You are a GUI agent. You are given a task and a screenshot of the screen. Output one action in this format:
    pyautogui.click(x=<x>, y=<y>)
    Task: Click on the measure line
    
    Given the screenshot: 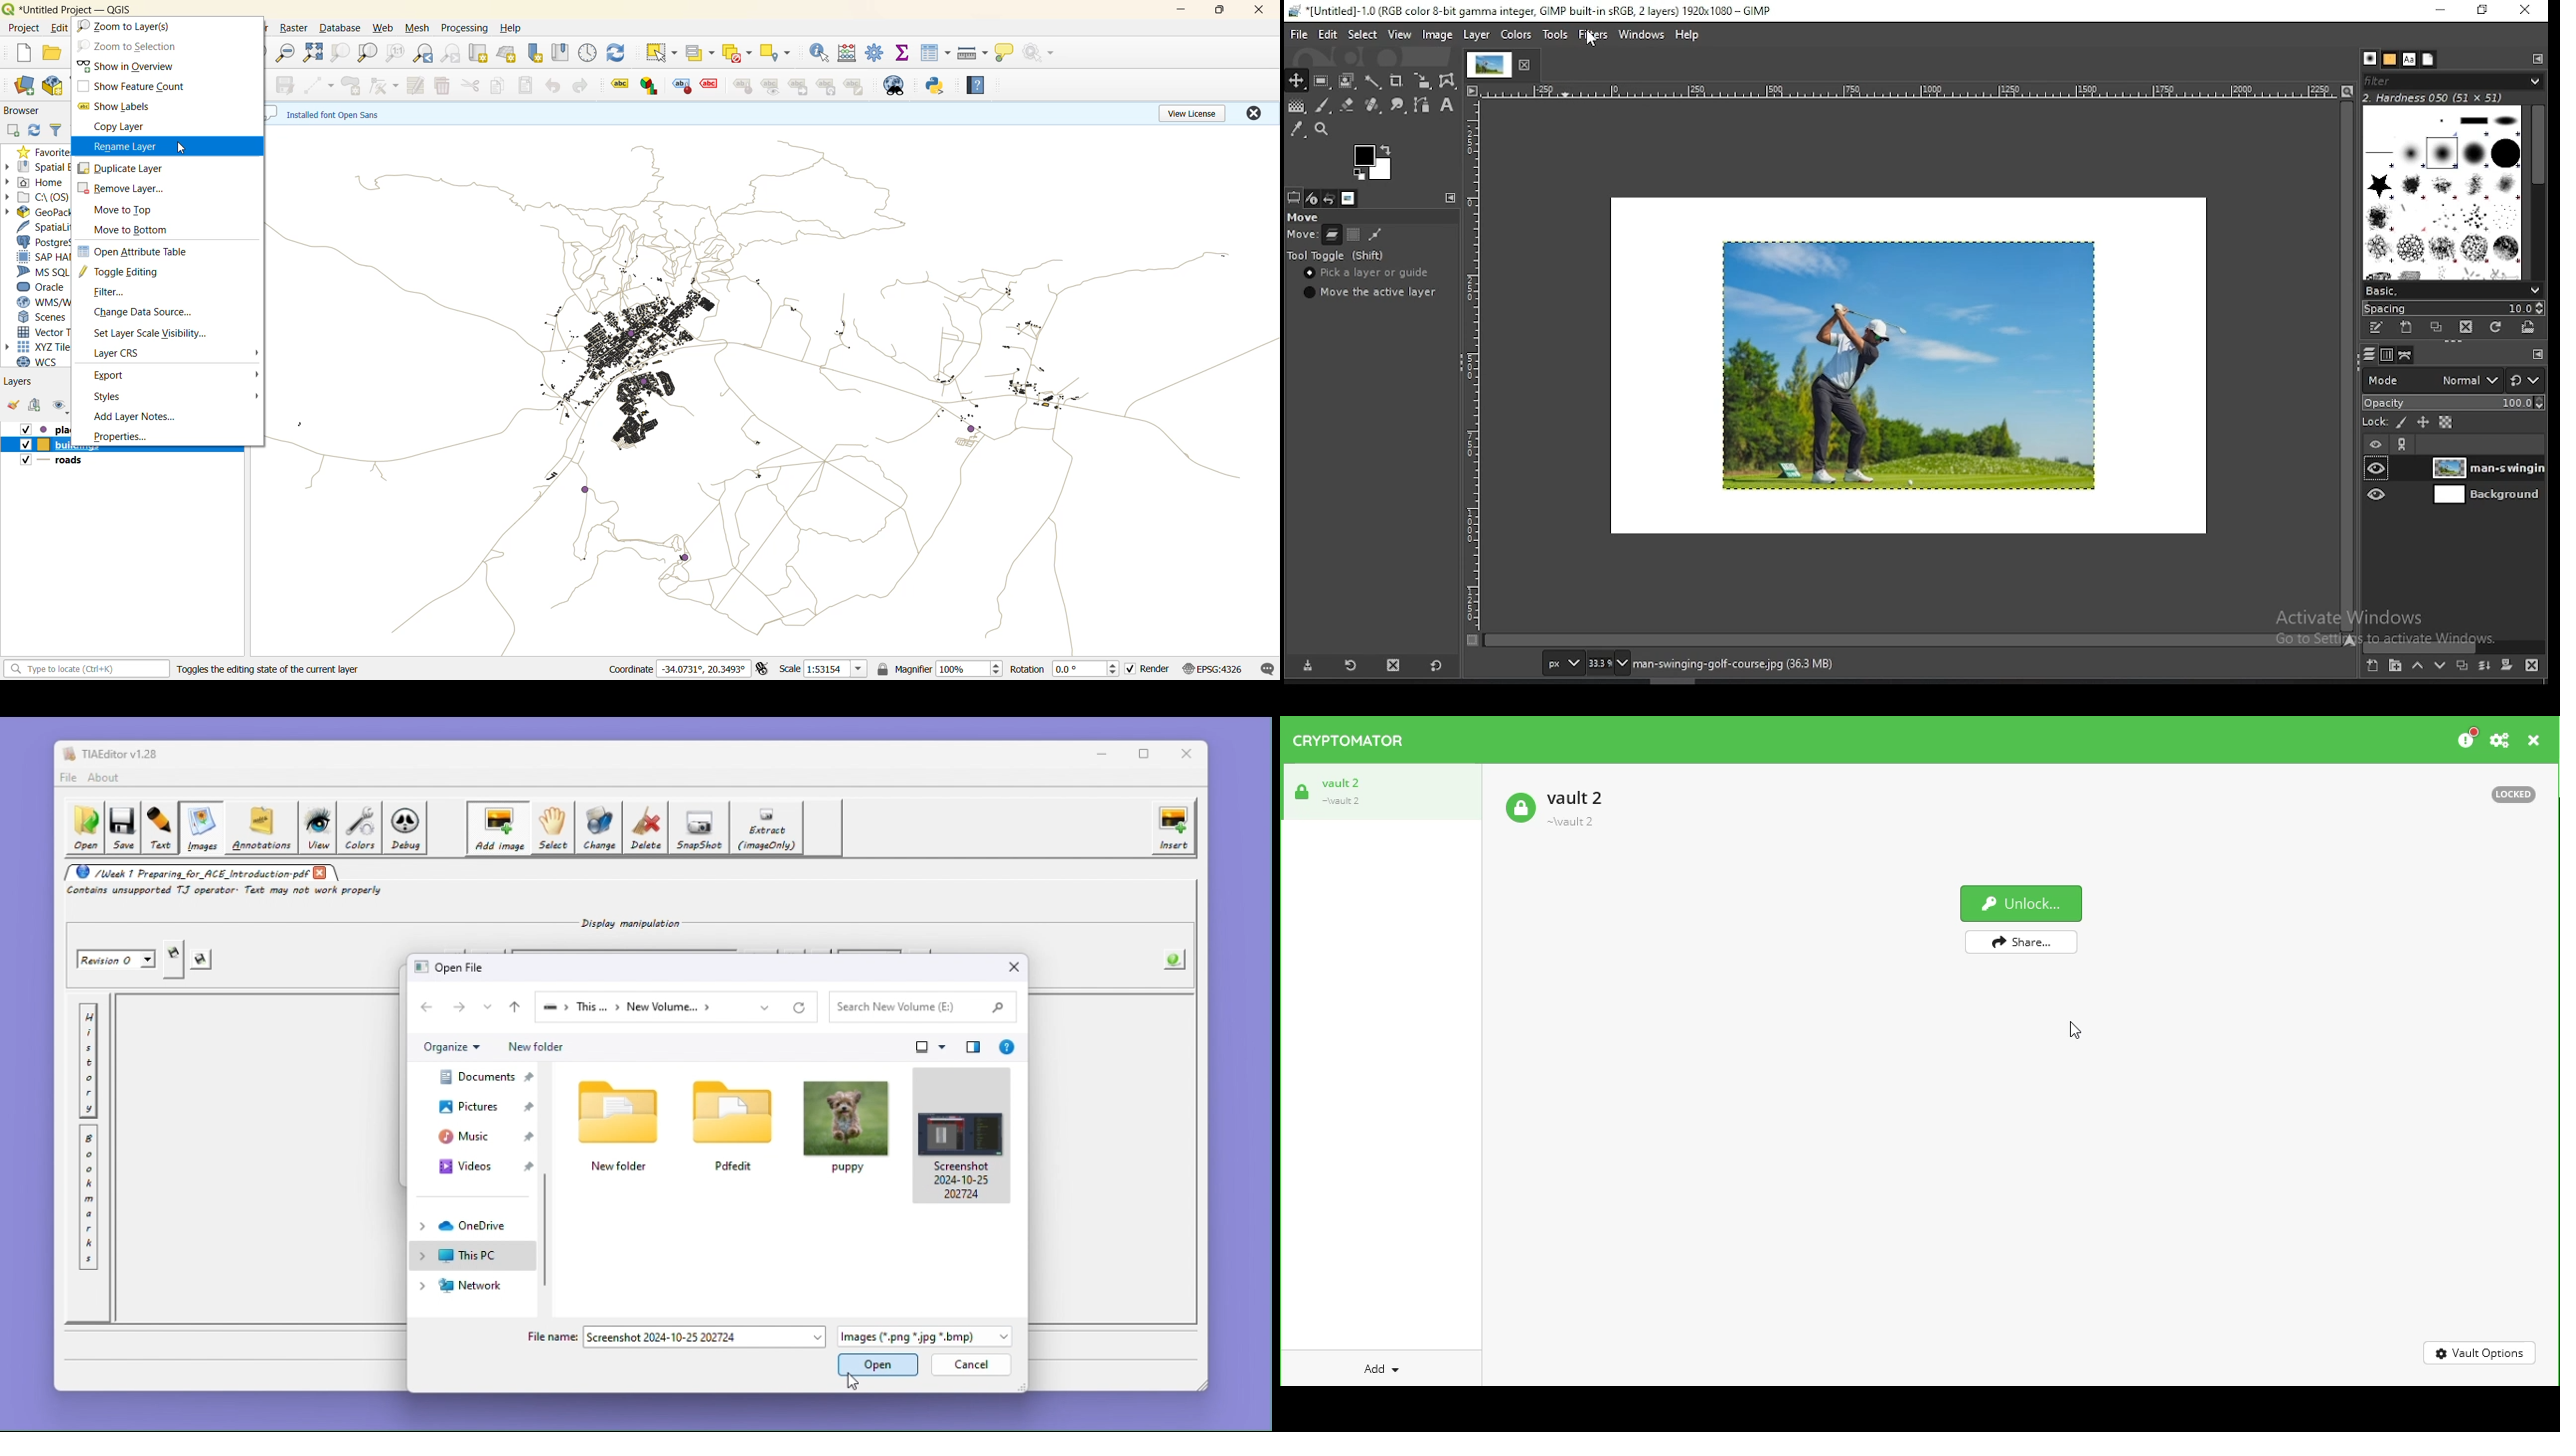 What is the action you would take?
    pyautogui.click(x=973, y=54)
    